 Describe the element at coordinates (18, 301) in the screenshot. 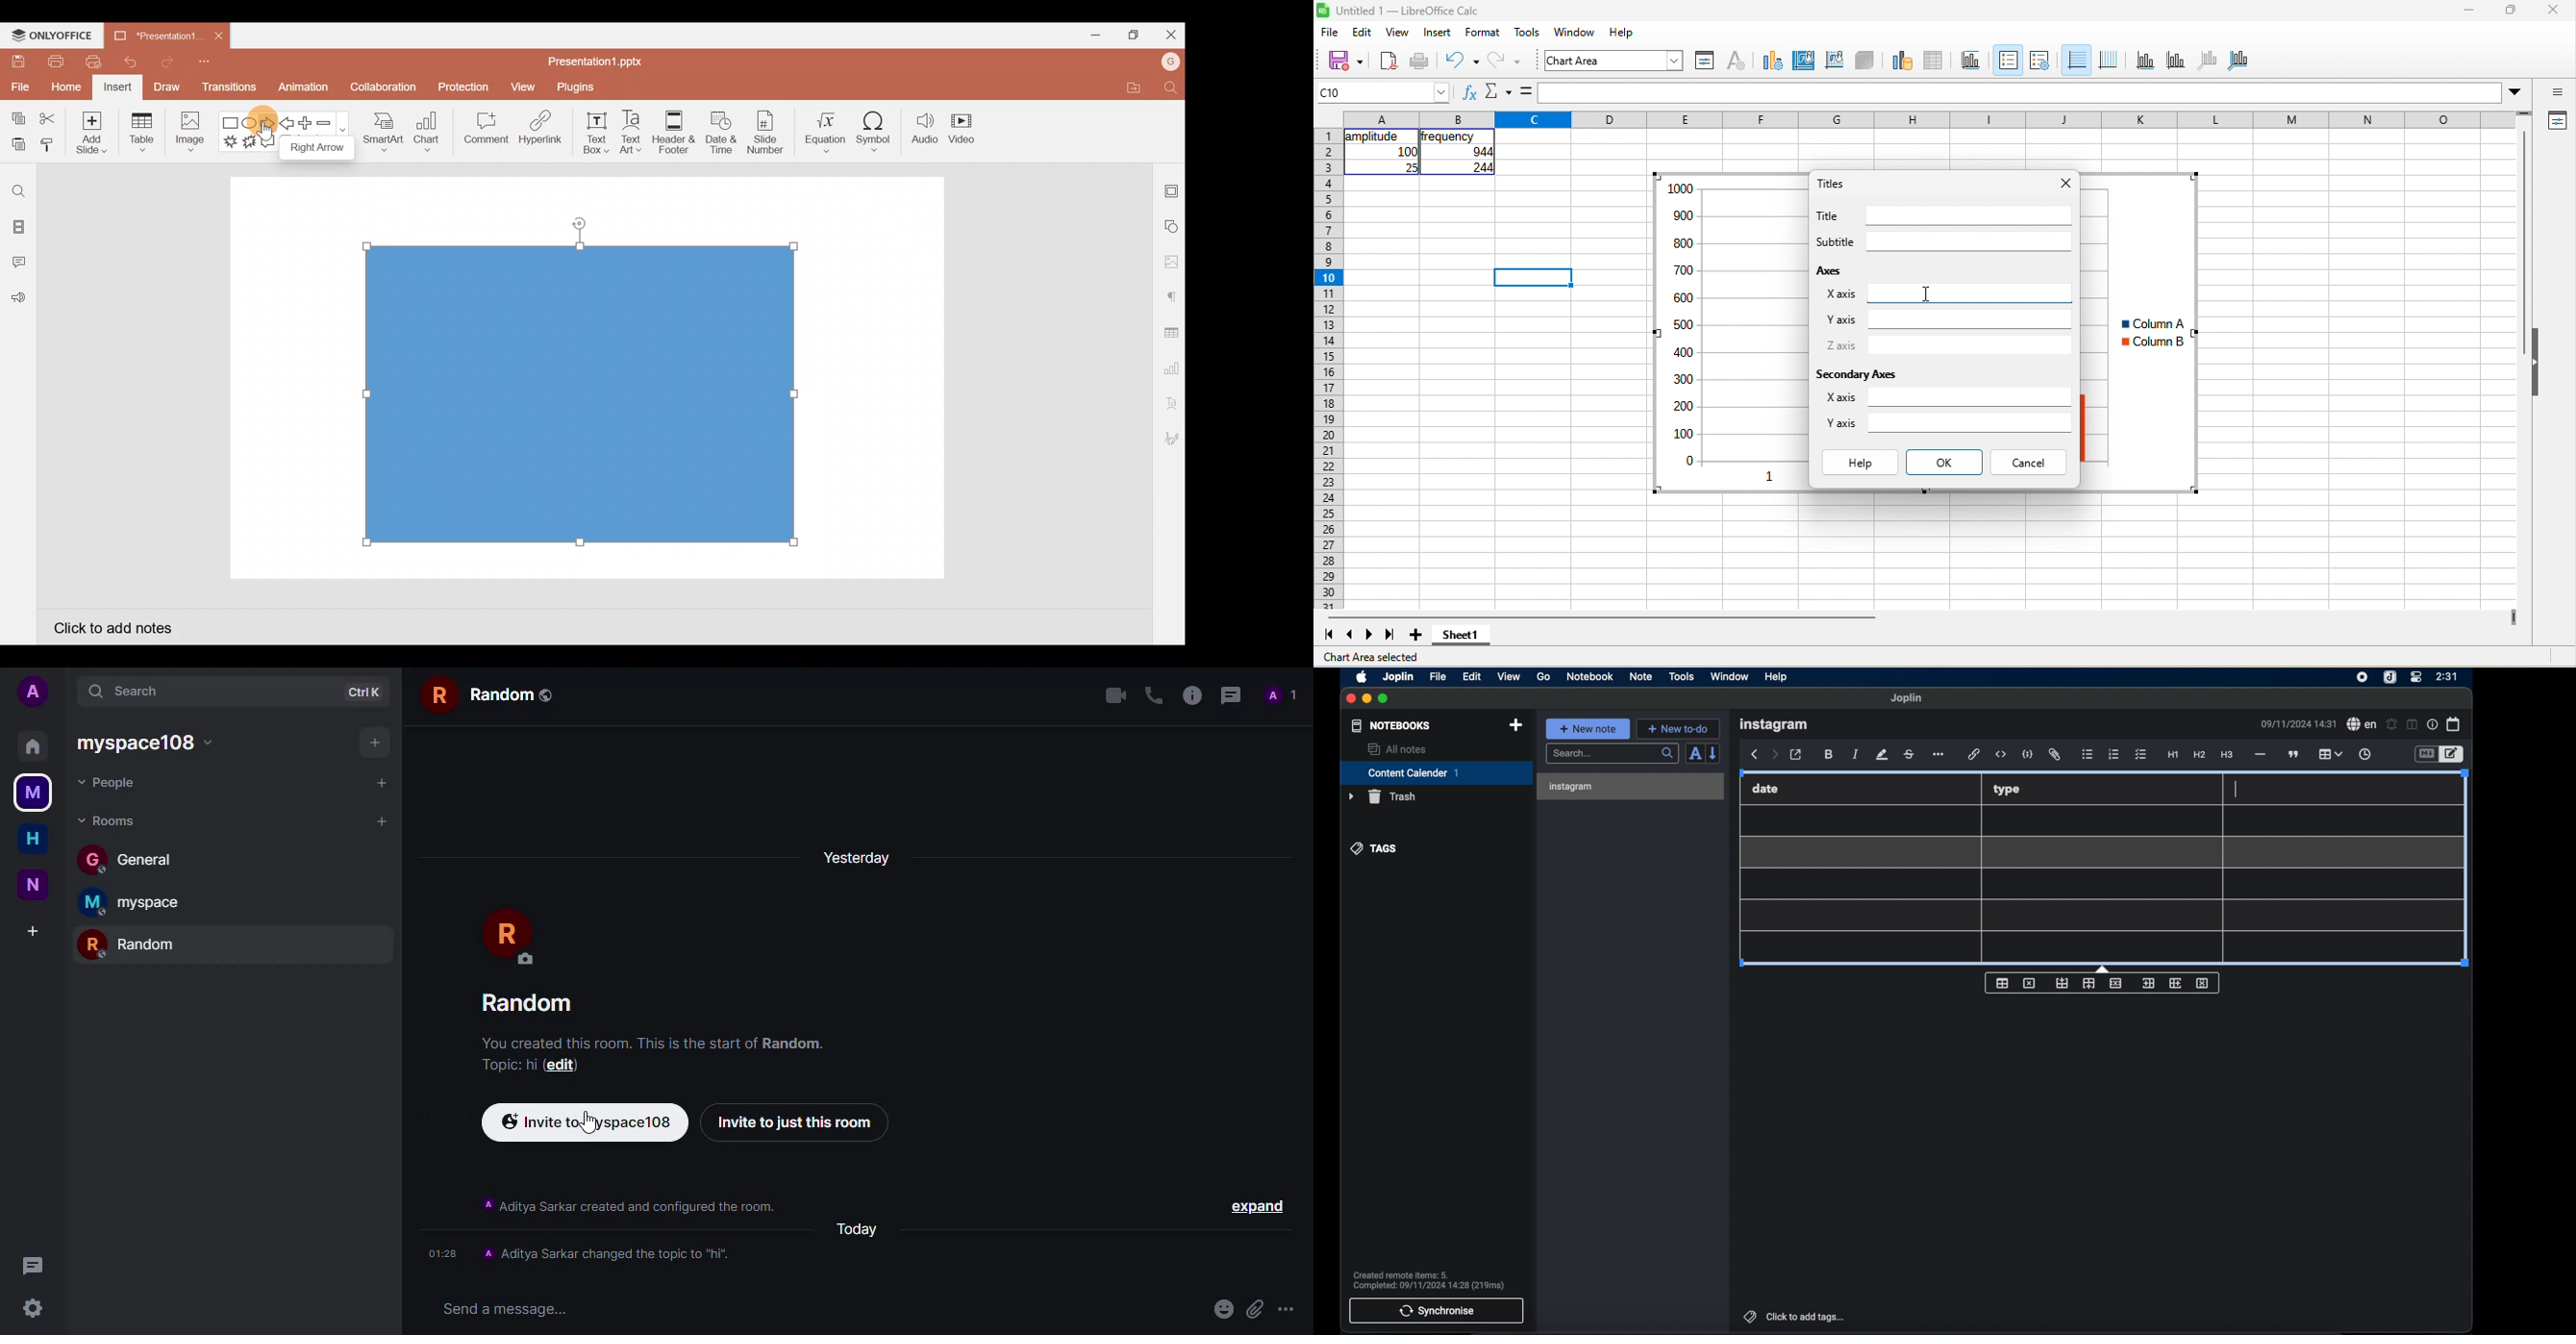

I see `Feedback and Support` at that location.